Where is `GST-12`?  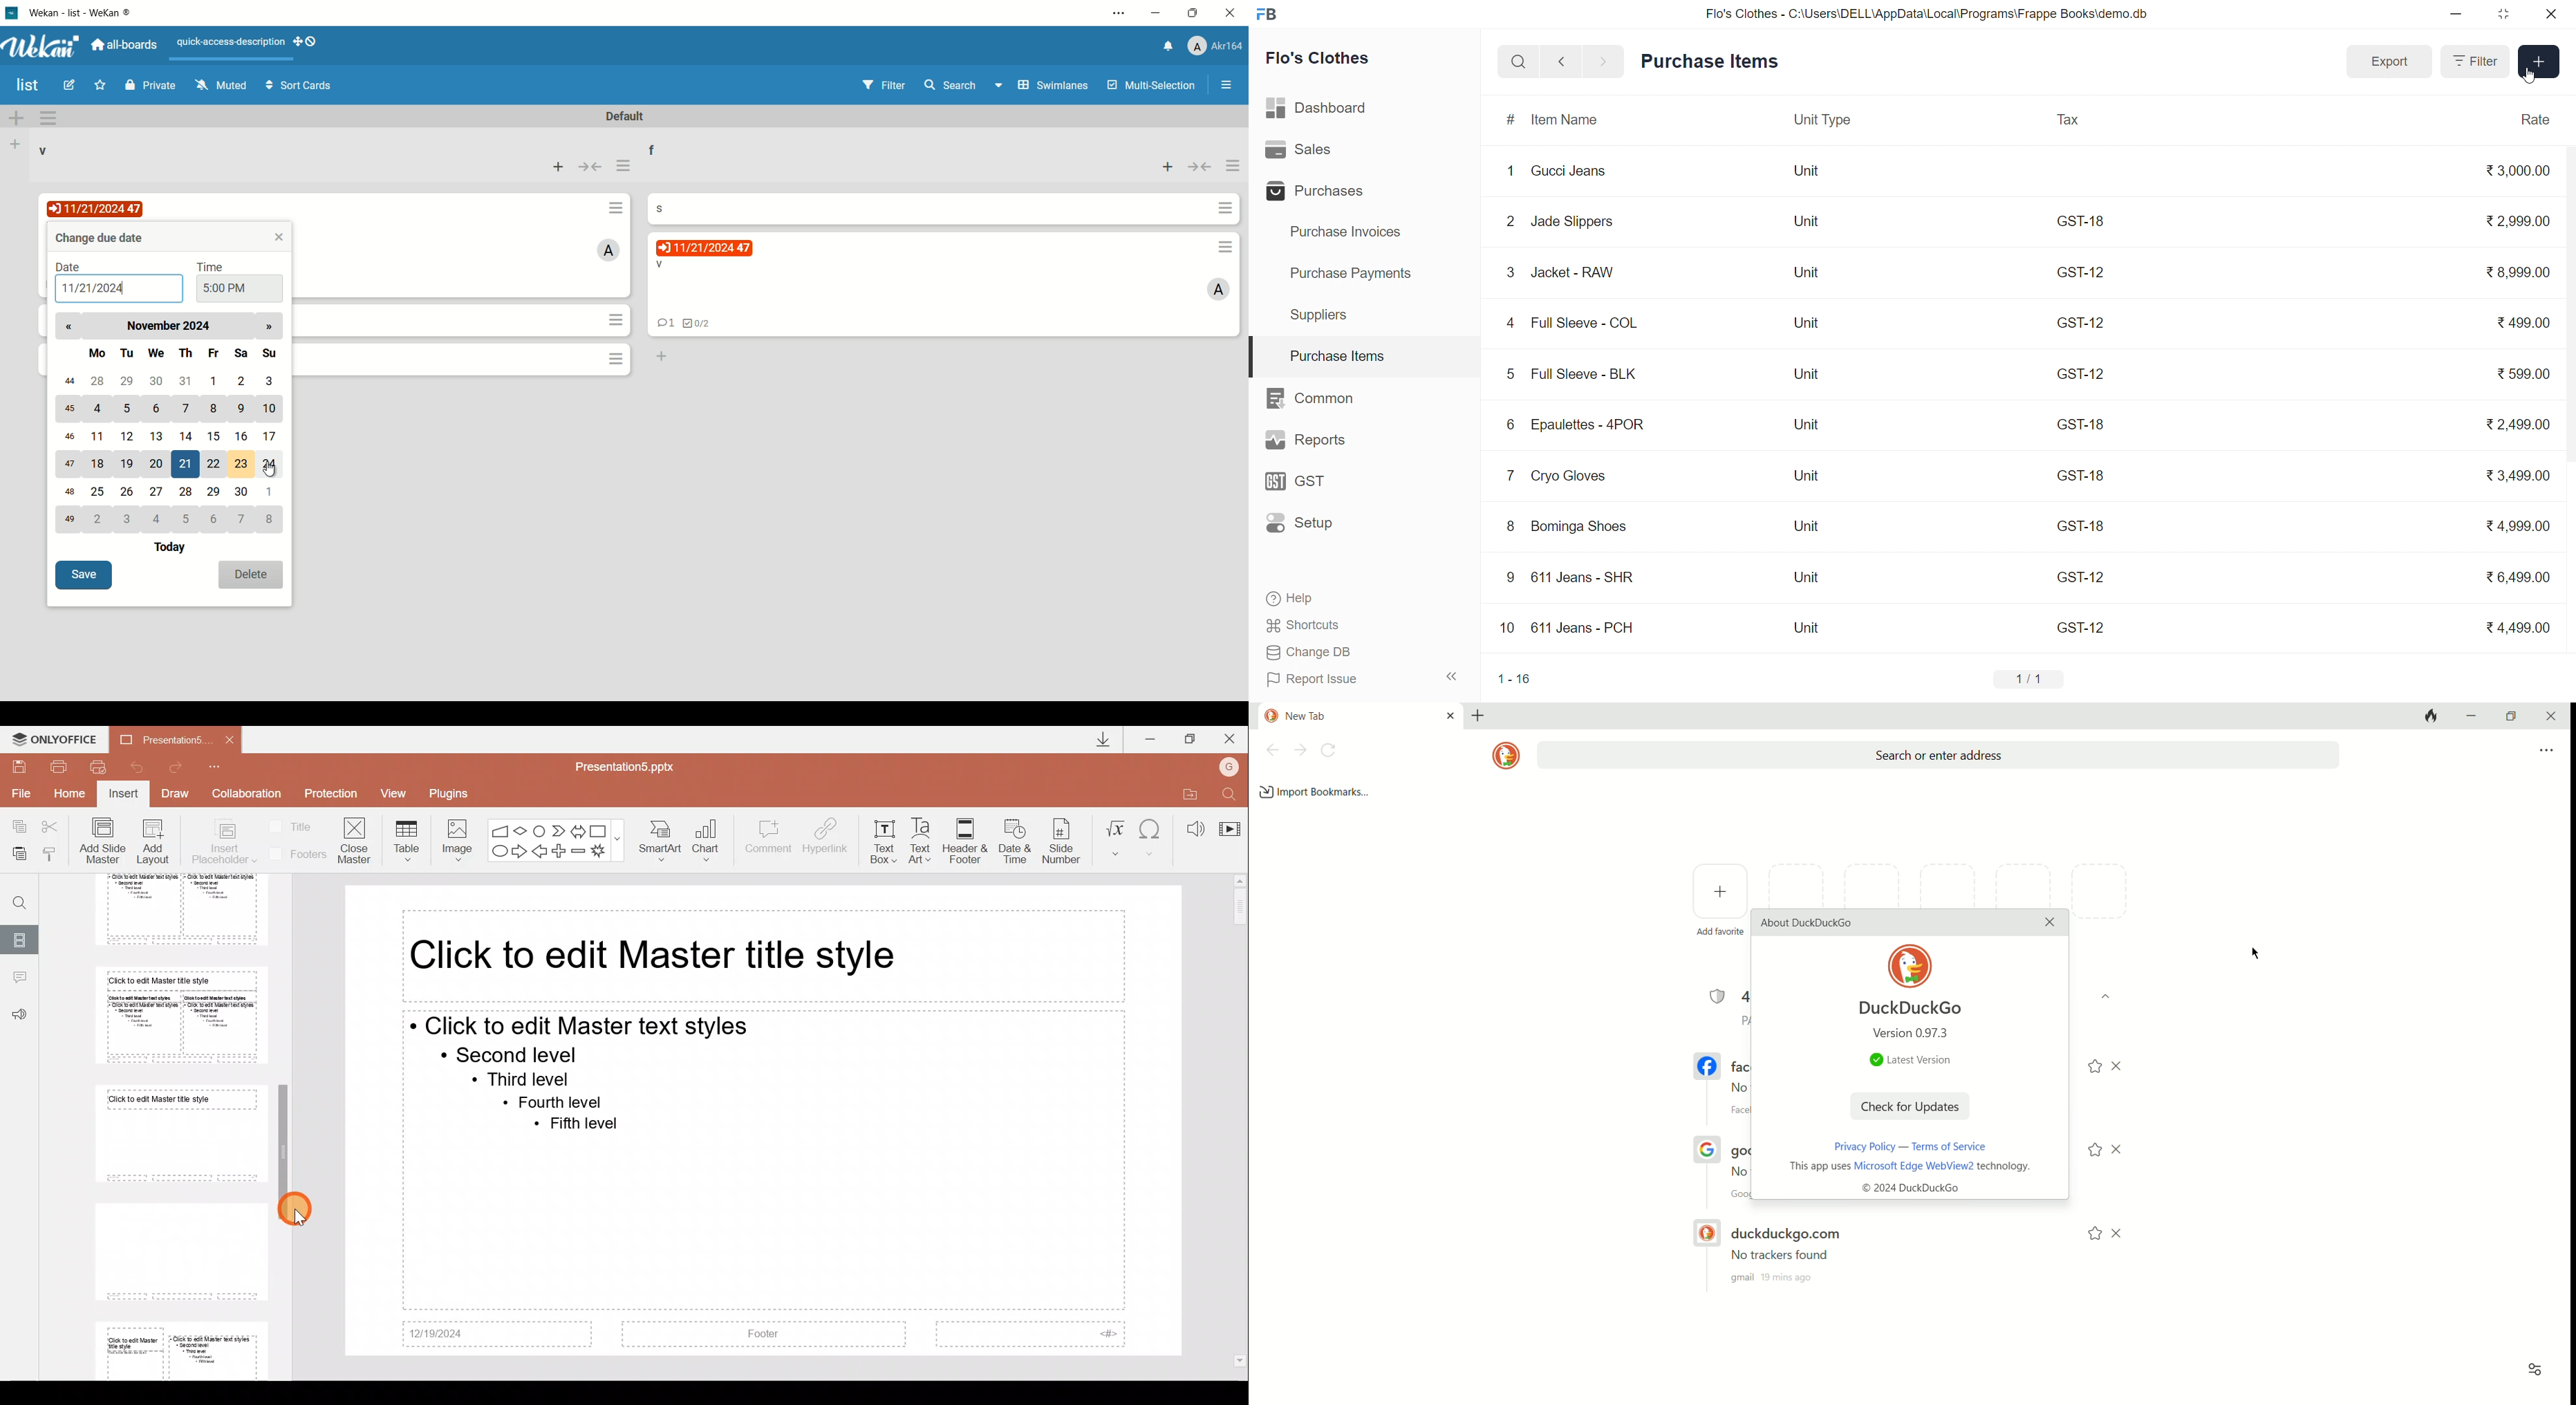
GST-12 is located at coordinates (2080, 624).